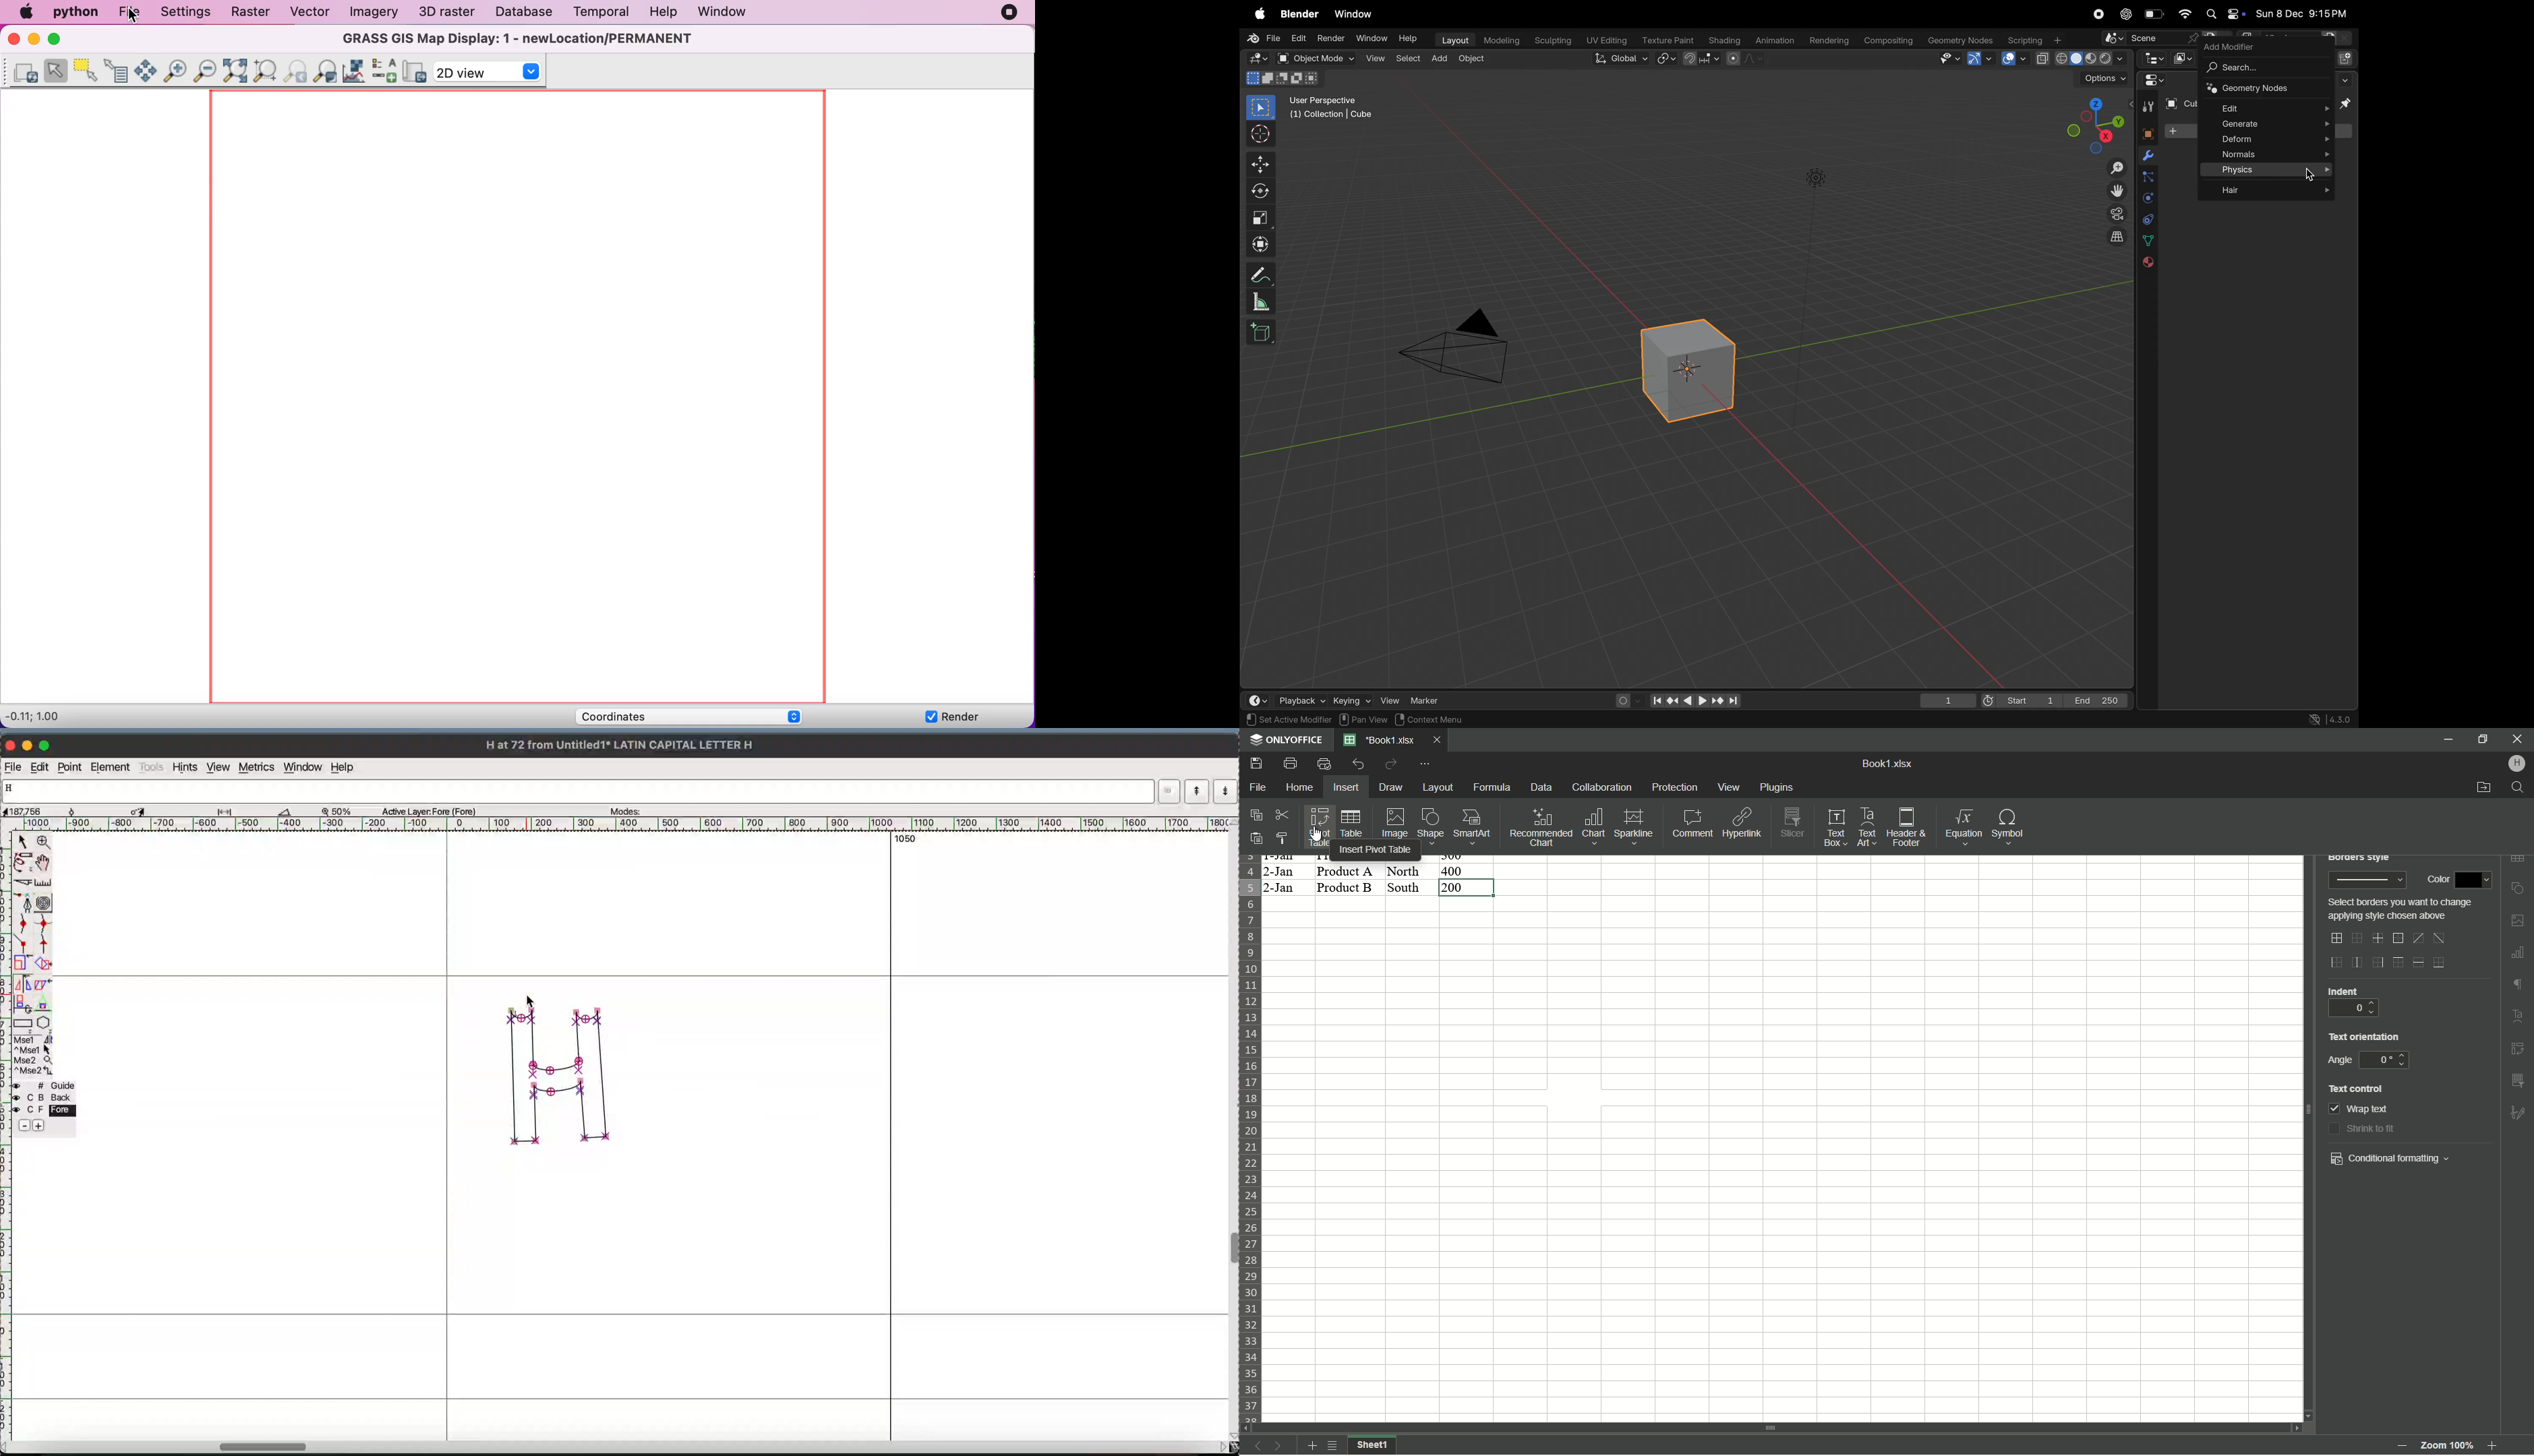  Describe the element at coordinates (41, 766) in the screenshot. I see `Edit` at that location.